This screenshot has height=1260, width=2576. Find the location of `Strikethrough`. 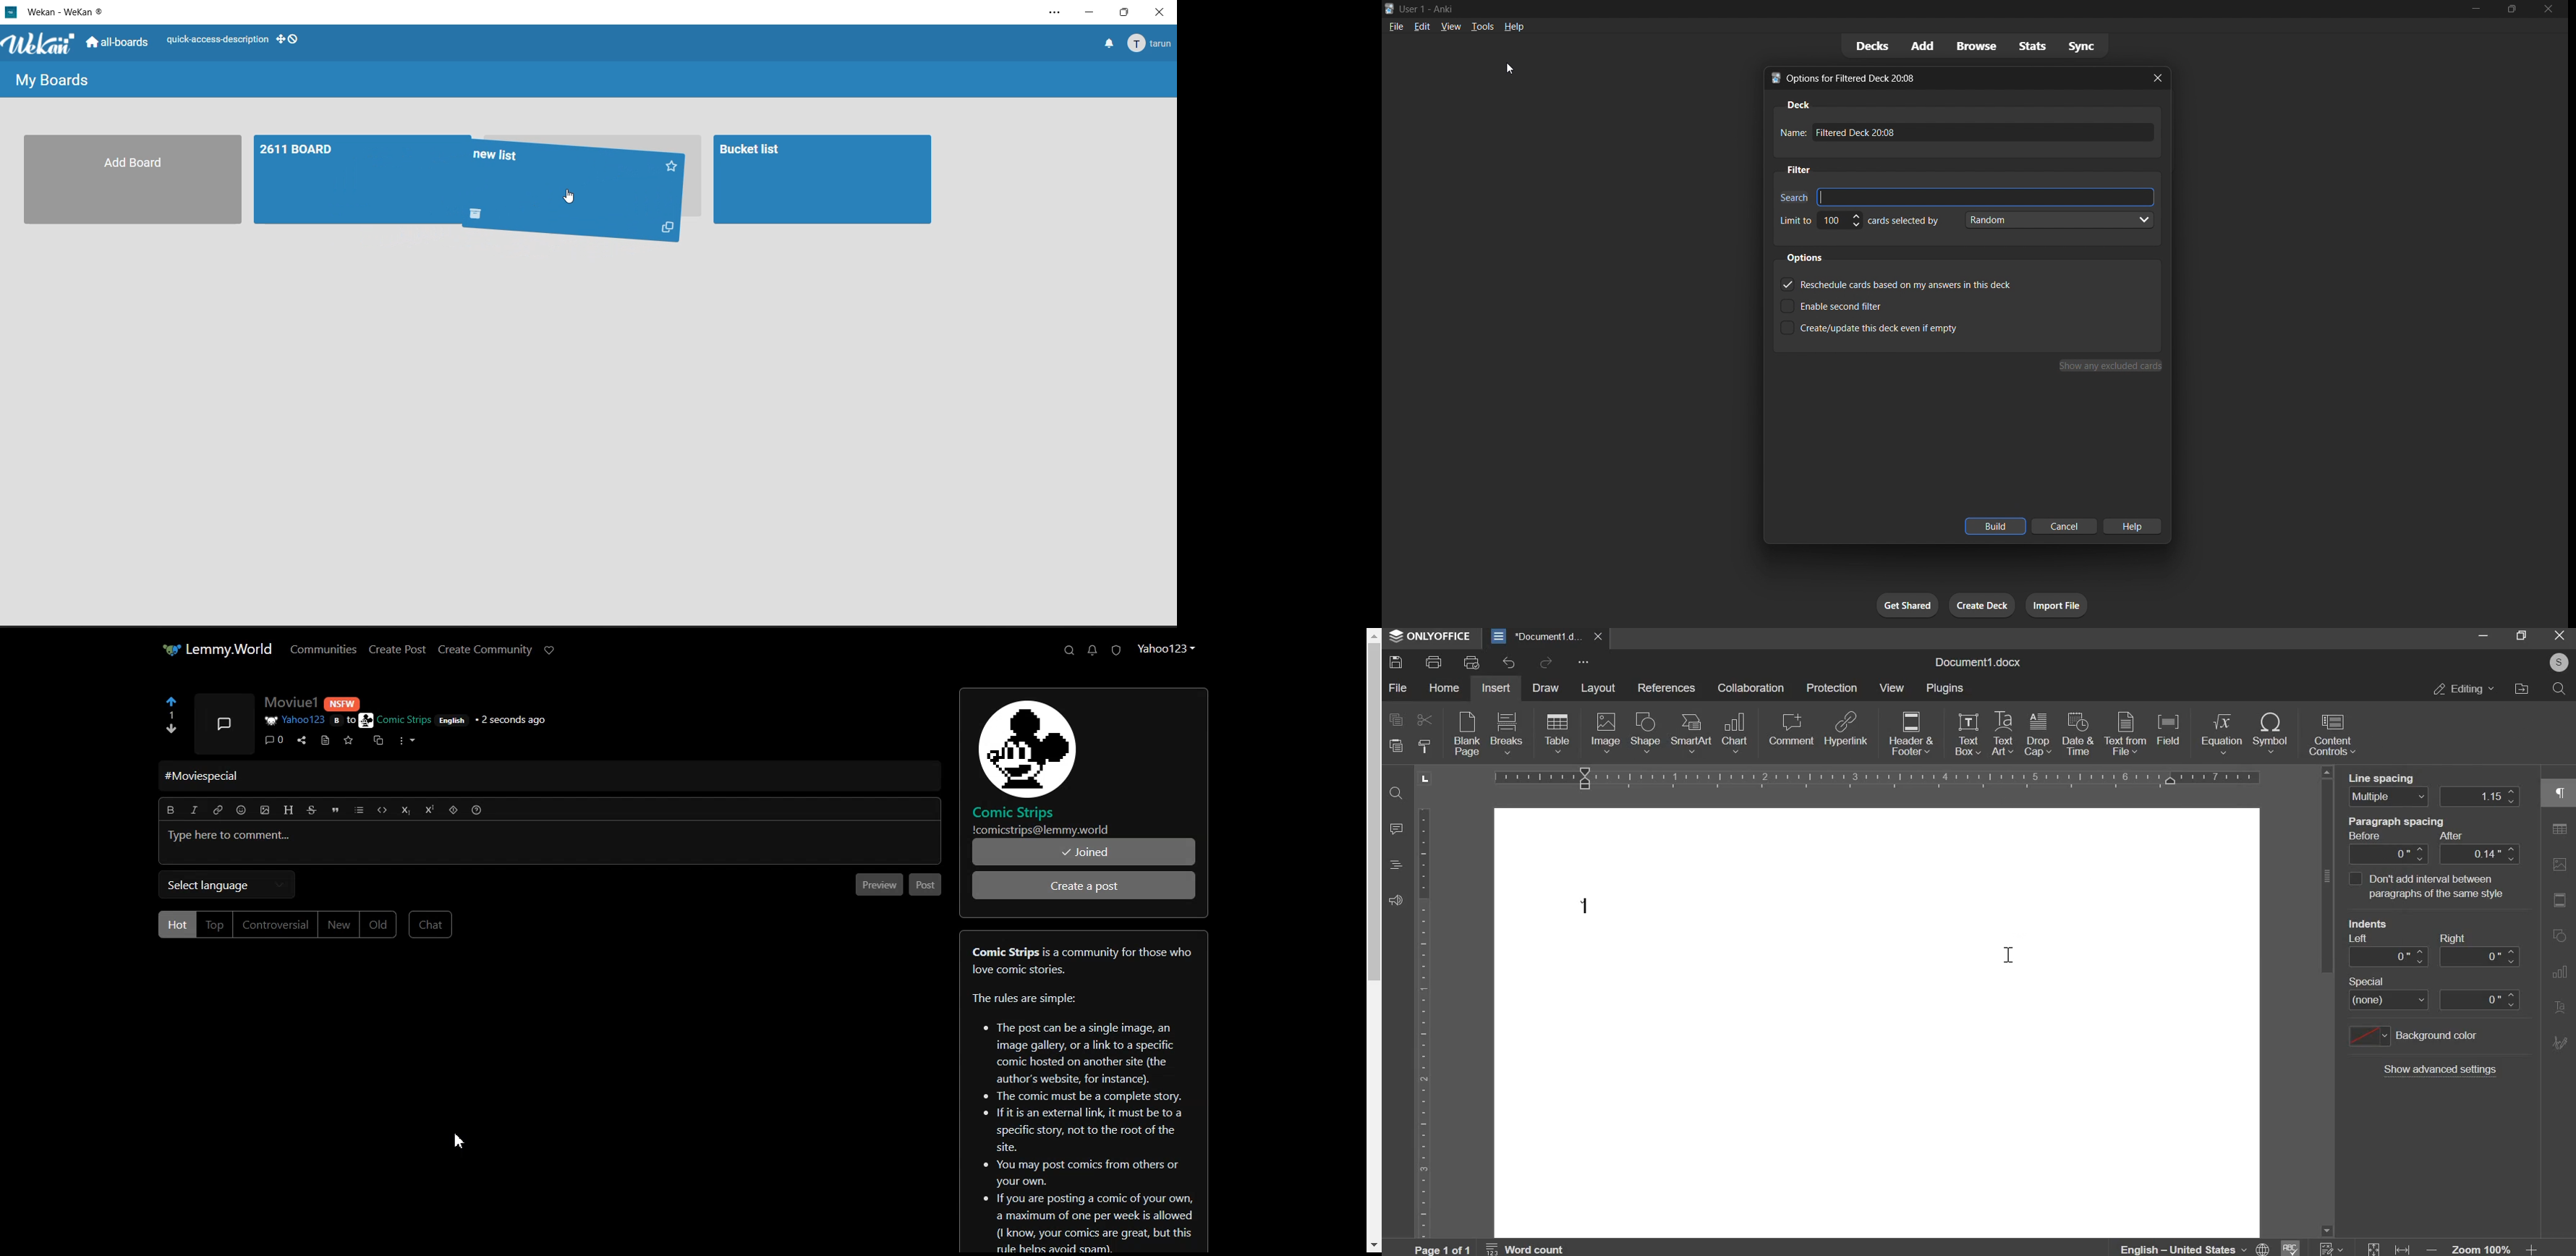

Strikethrough is located at coordinates (311, 809).